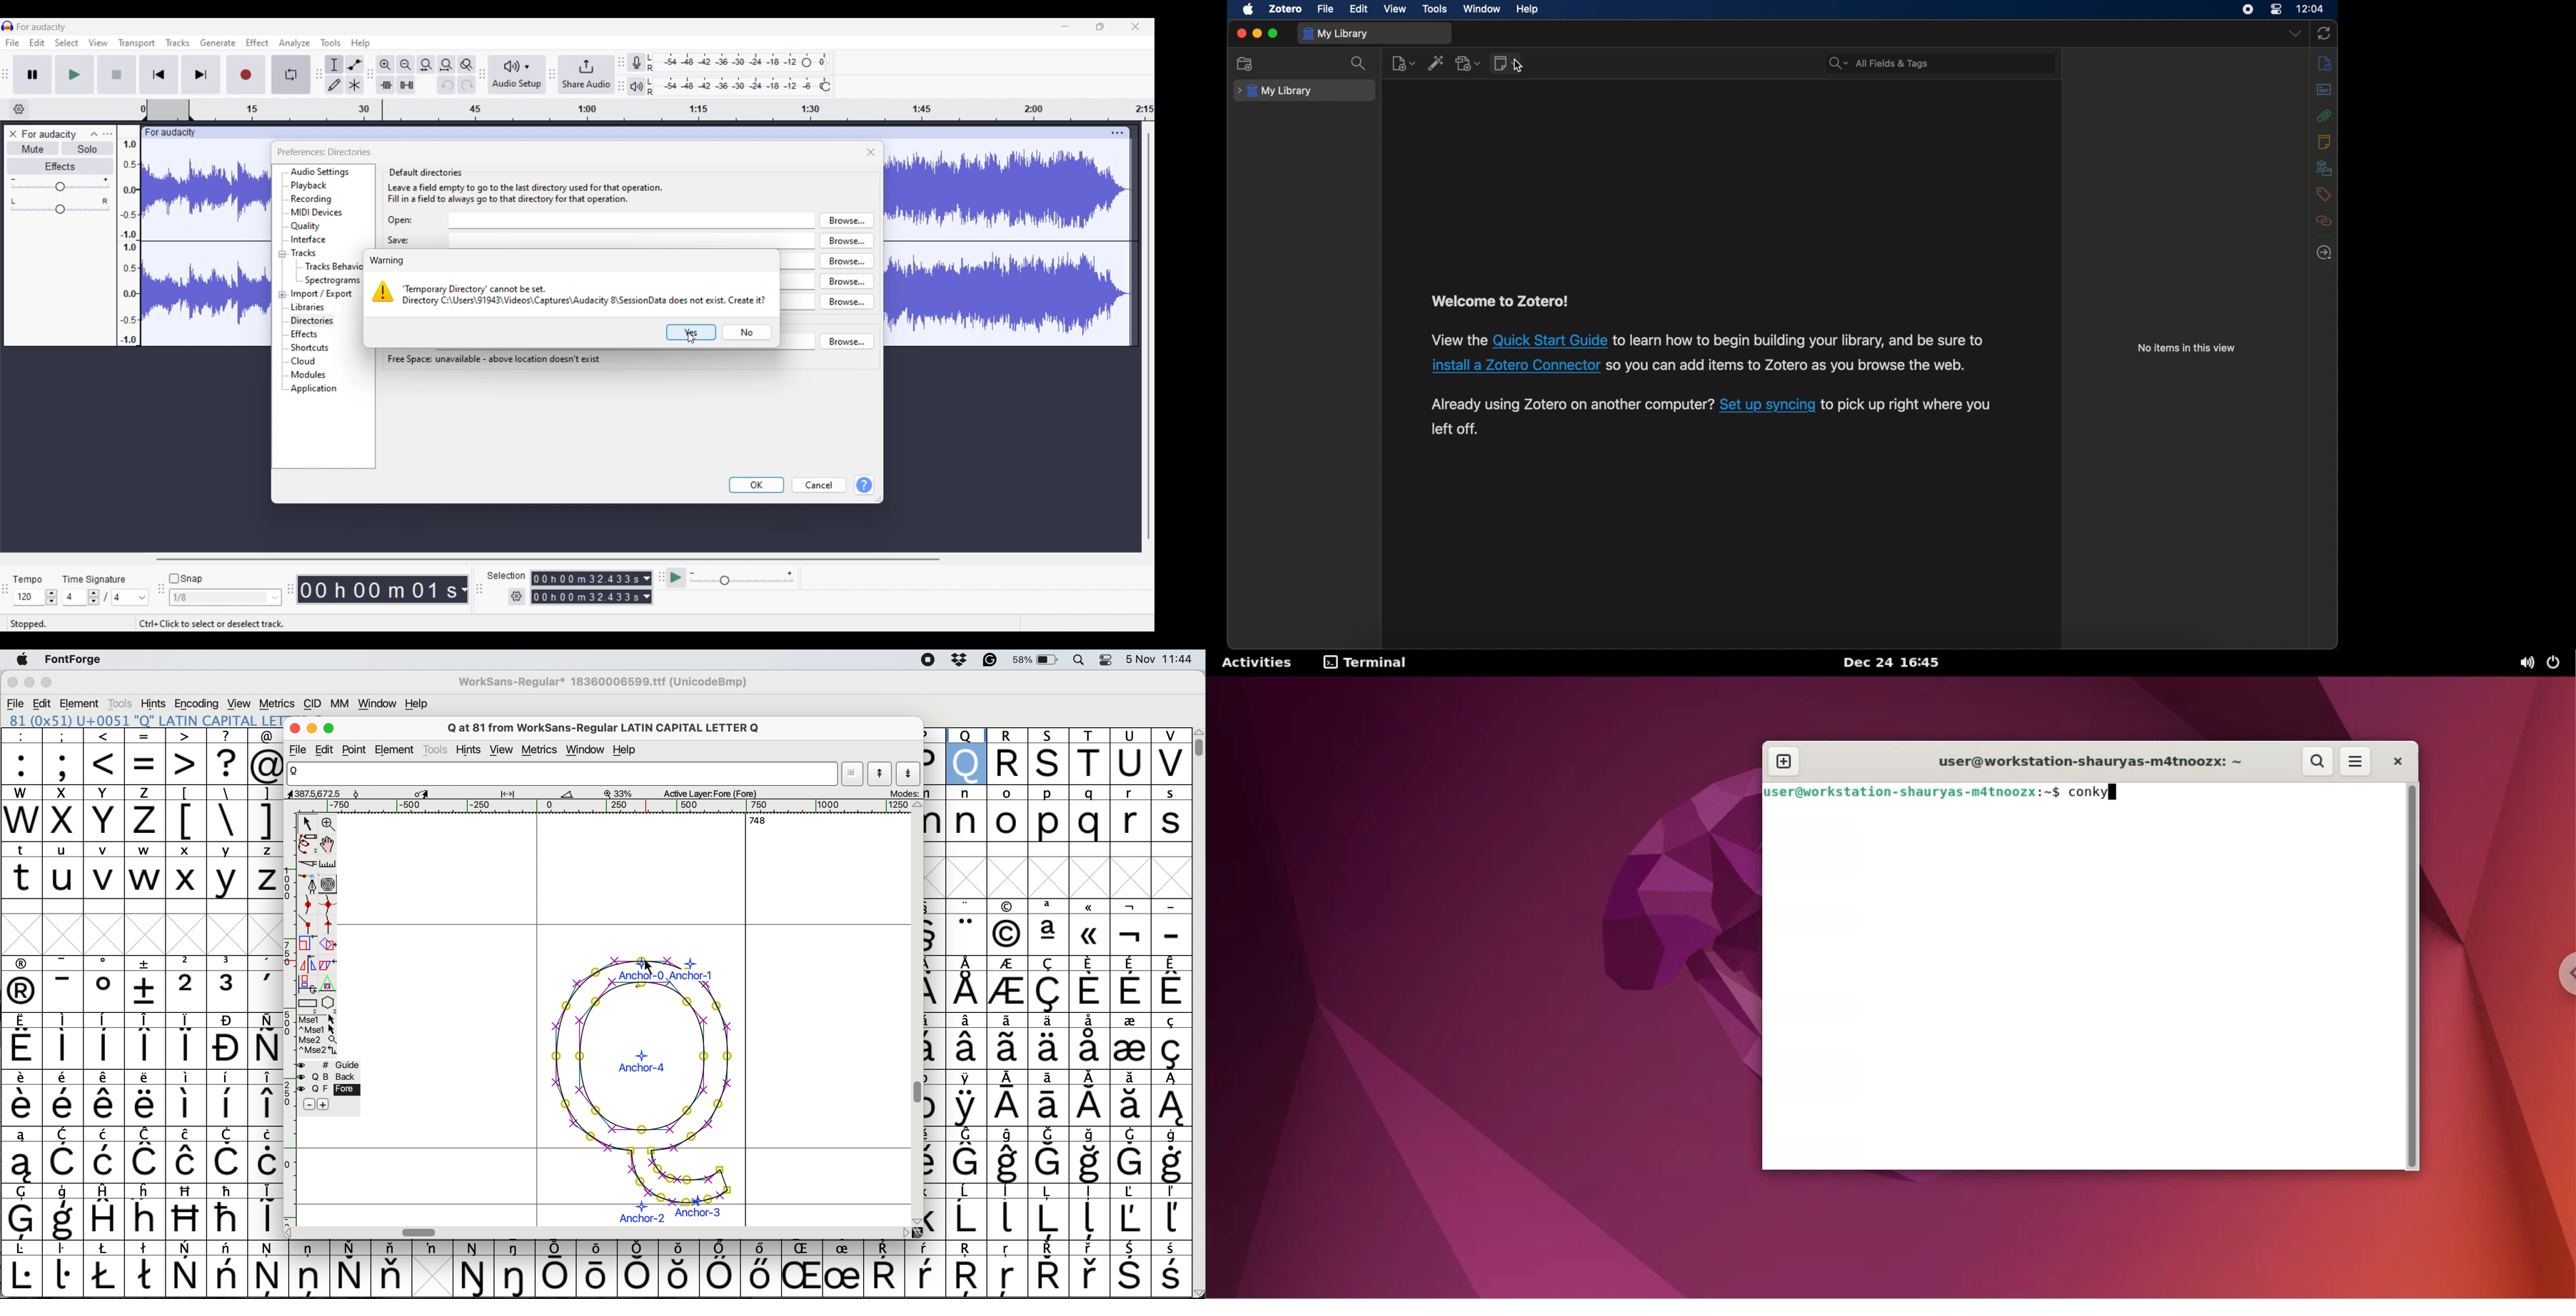 The width and height of the screenshot is (2576, 1316). Describe the element at coordinates (848, 281) in the screenshot. I see `browse` at that location.